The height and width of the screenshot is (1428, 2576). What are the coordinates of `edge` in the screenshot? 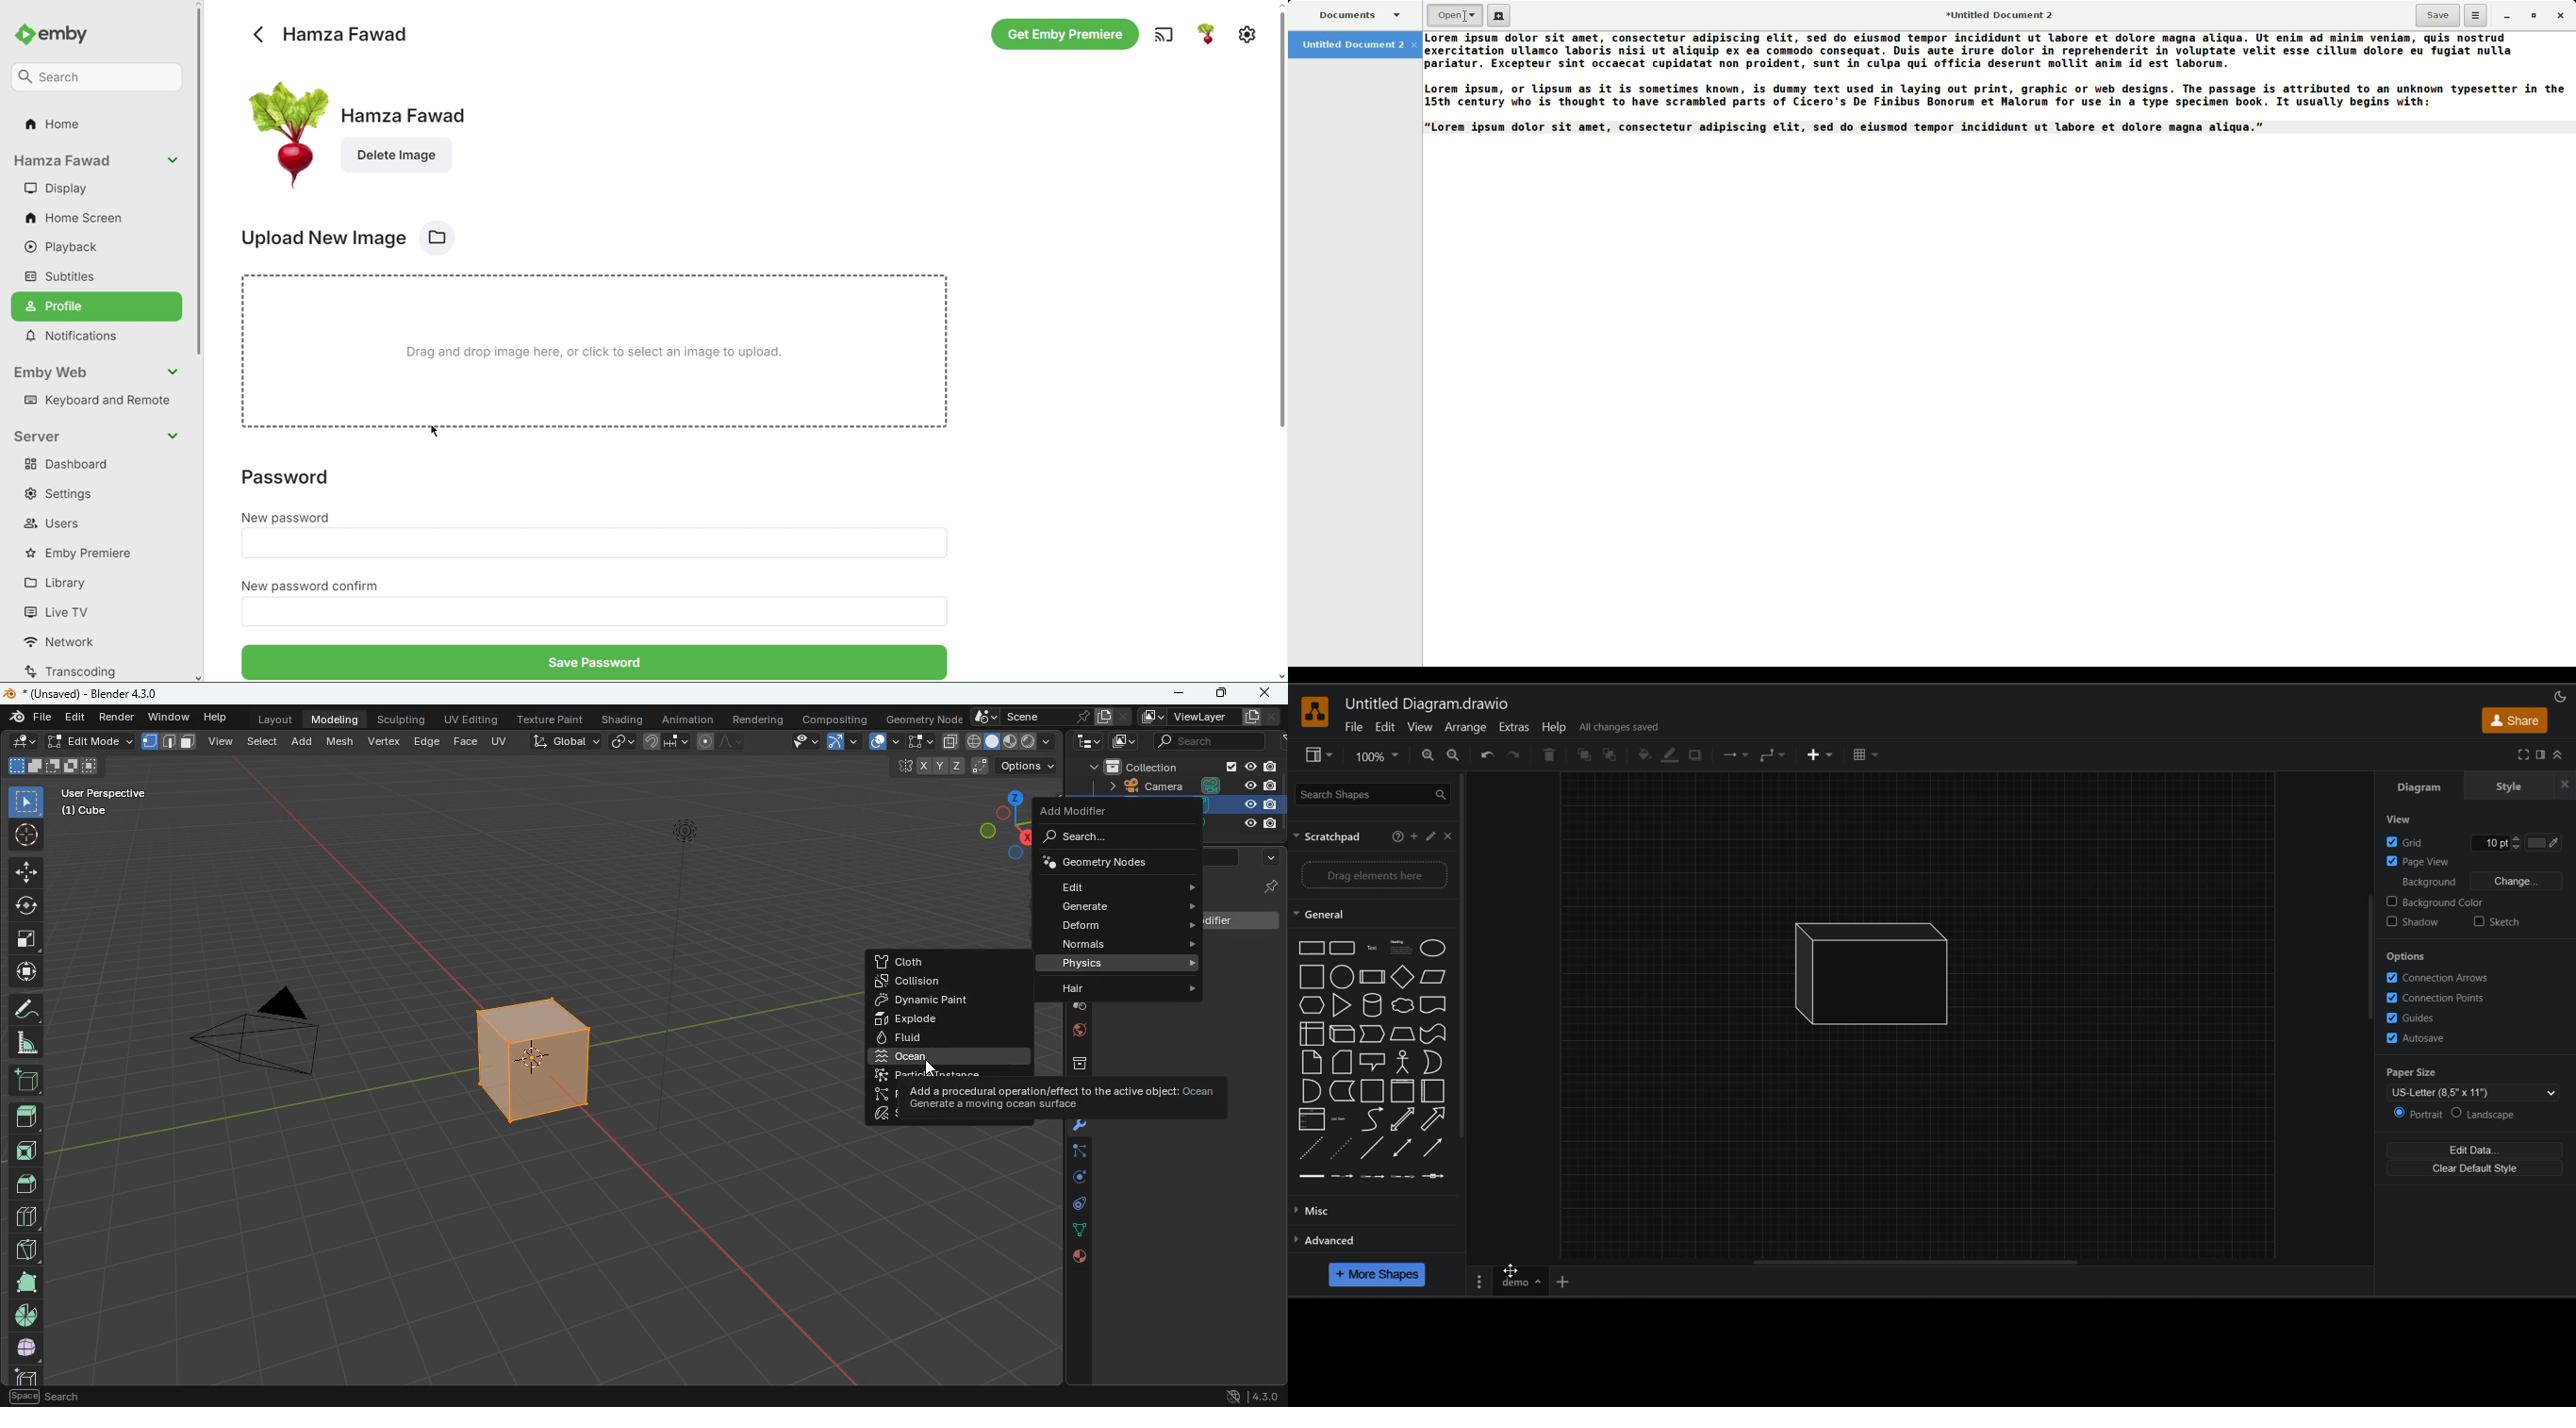 It's located at (1071, 1152).